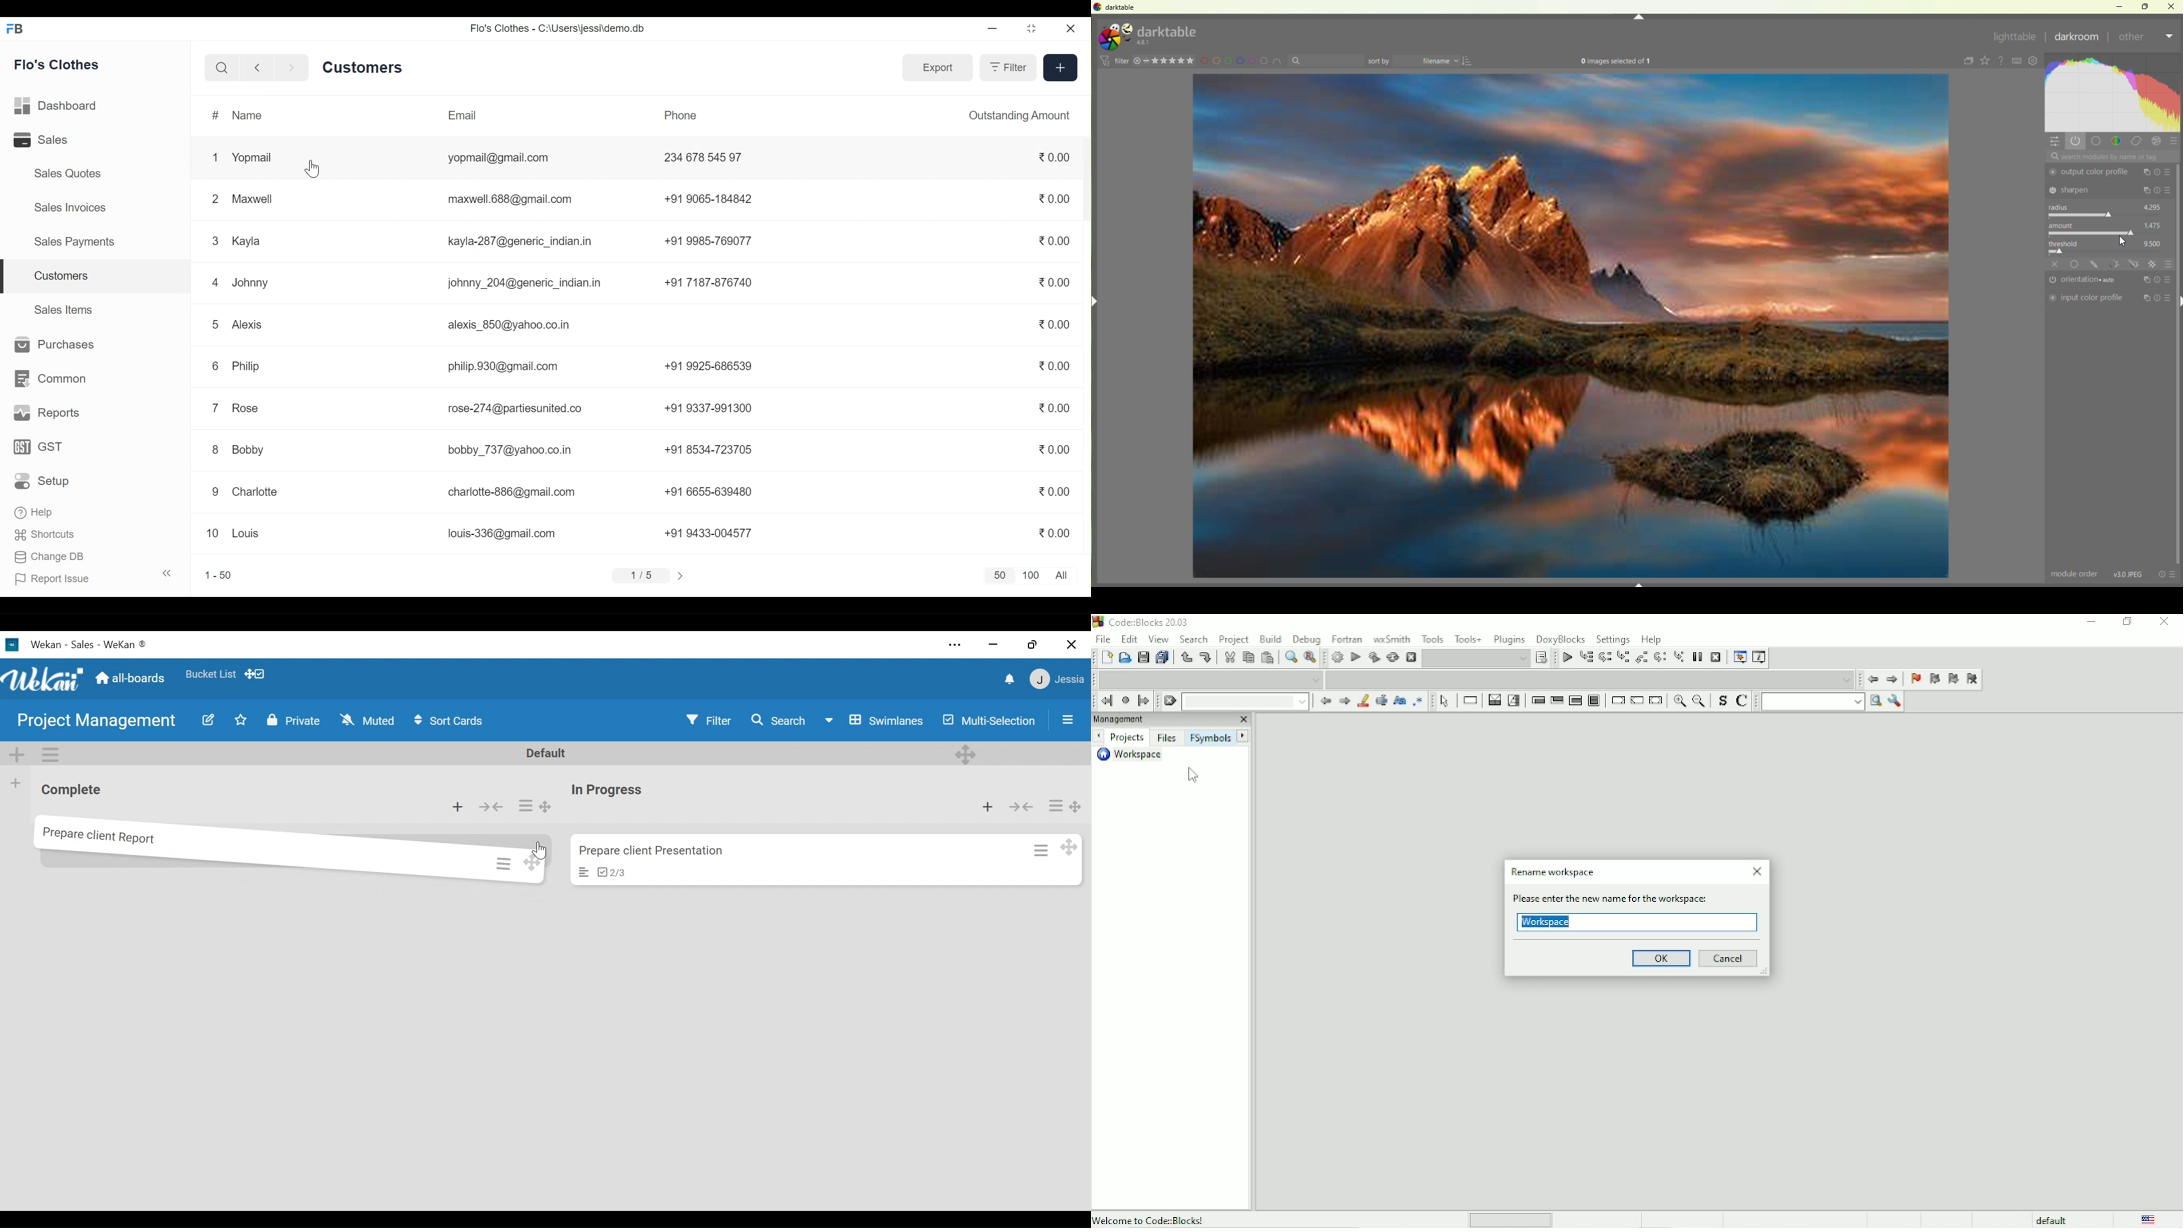 The width and height of the screenshot is (2184, 1232). I want to click on Louis, so click(244, 533).